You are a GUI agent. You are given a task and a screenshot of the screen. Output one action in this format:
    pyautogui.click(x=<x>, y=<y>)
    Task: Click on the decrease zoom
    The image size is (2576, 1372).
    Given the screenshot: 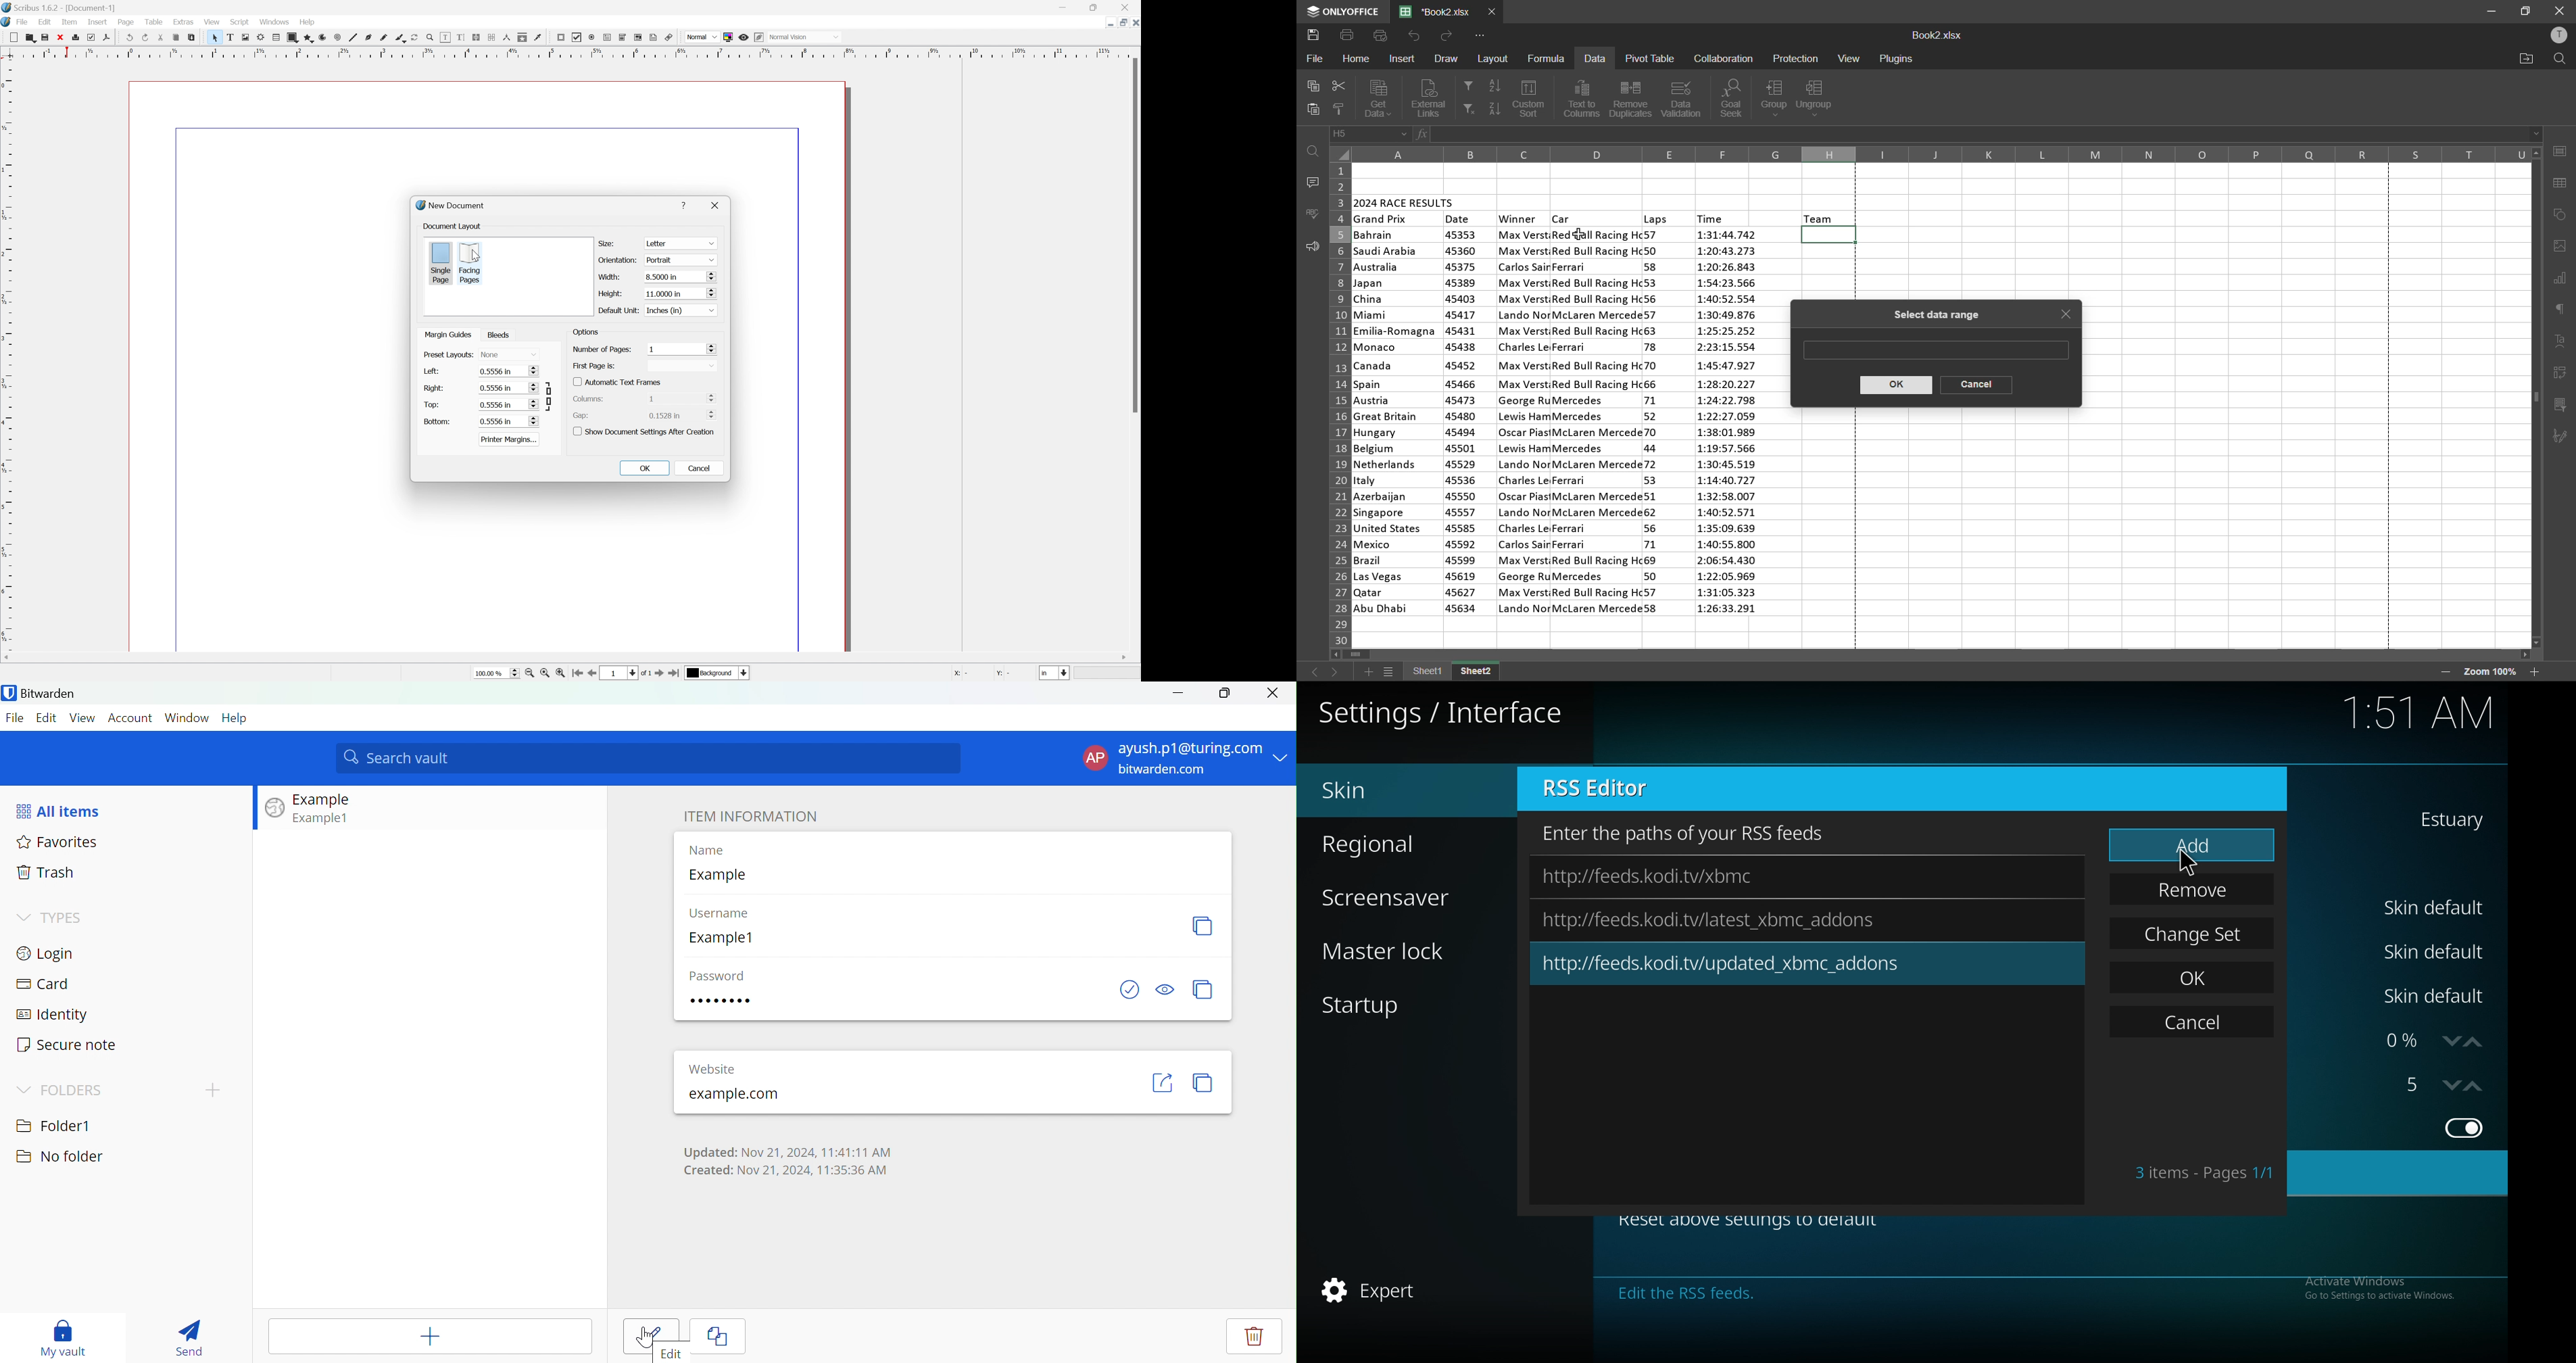 What is the action you would take?
    pyautogui.click(x=2450, y=1042)
    